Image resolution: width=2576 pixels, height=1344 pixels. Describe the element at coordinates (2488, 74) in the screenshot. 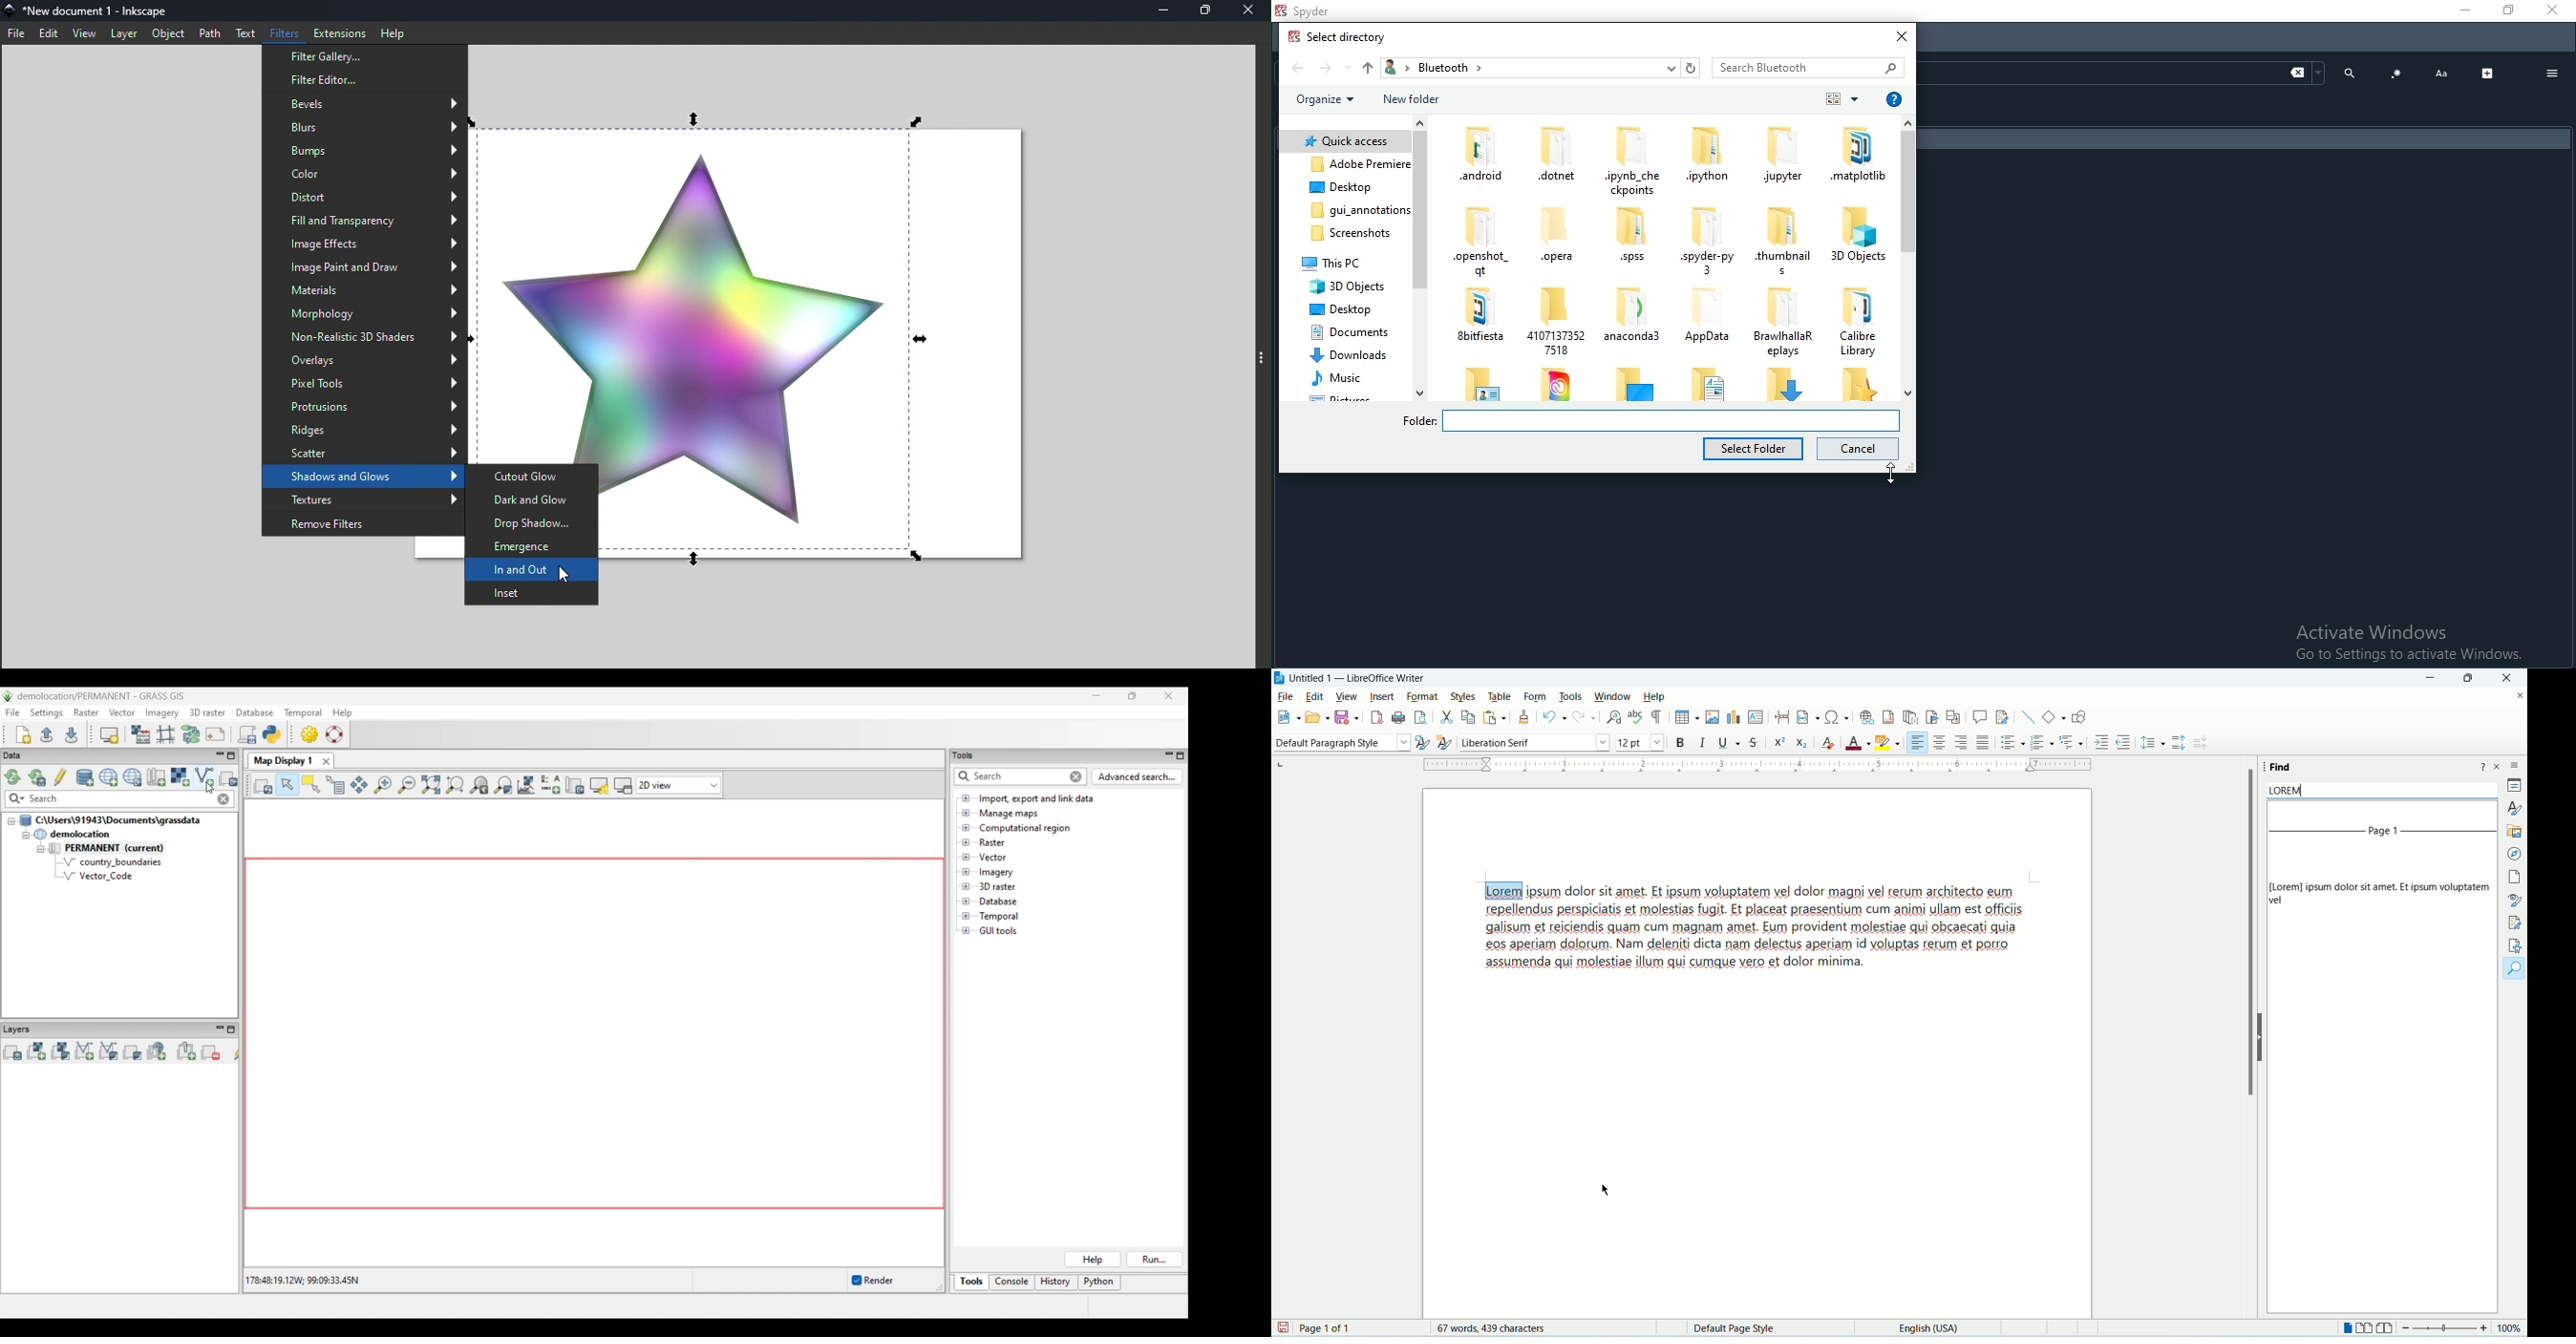

I see `expand` at that location.